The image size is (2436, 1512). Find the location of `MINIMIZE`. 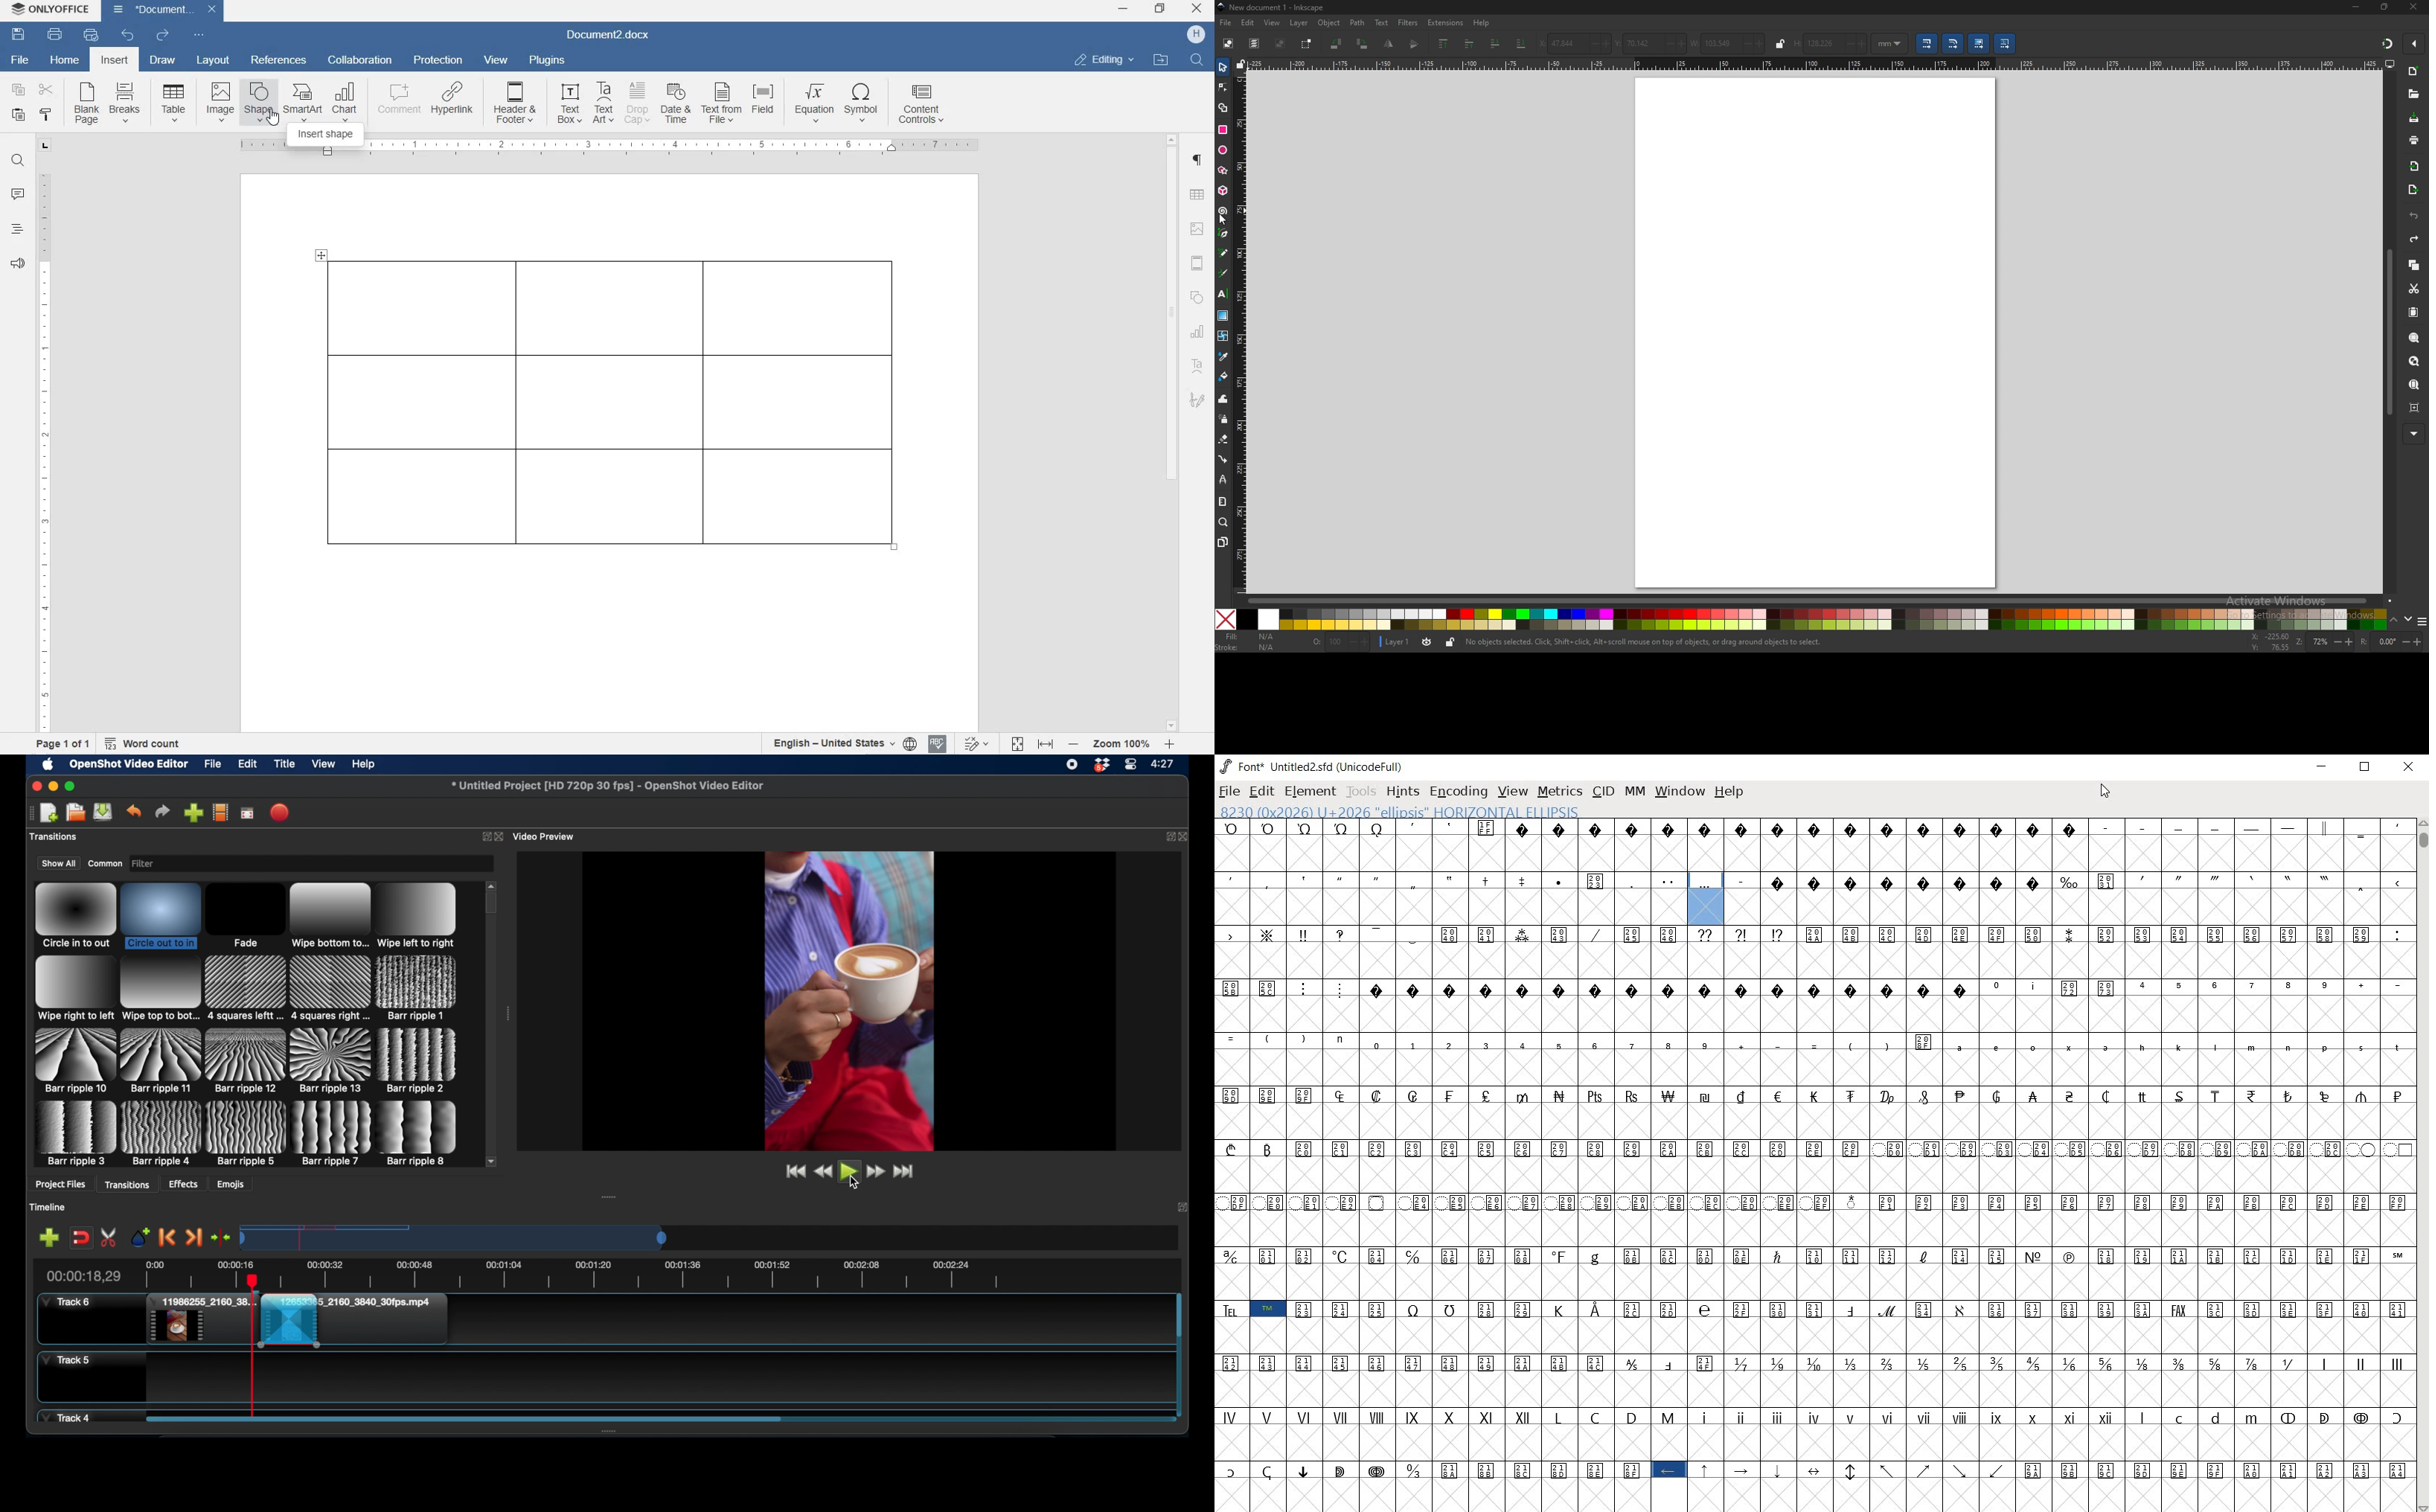

MINIMIZE is located at coordinates (2320, 767).